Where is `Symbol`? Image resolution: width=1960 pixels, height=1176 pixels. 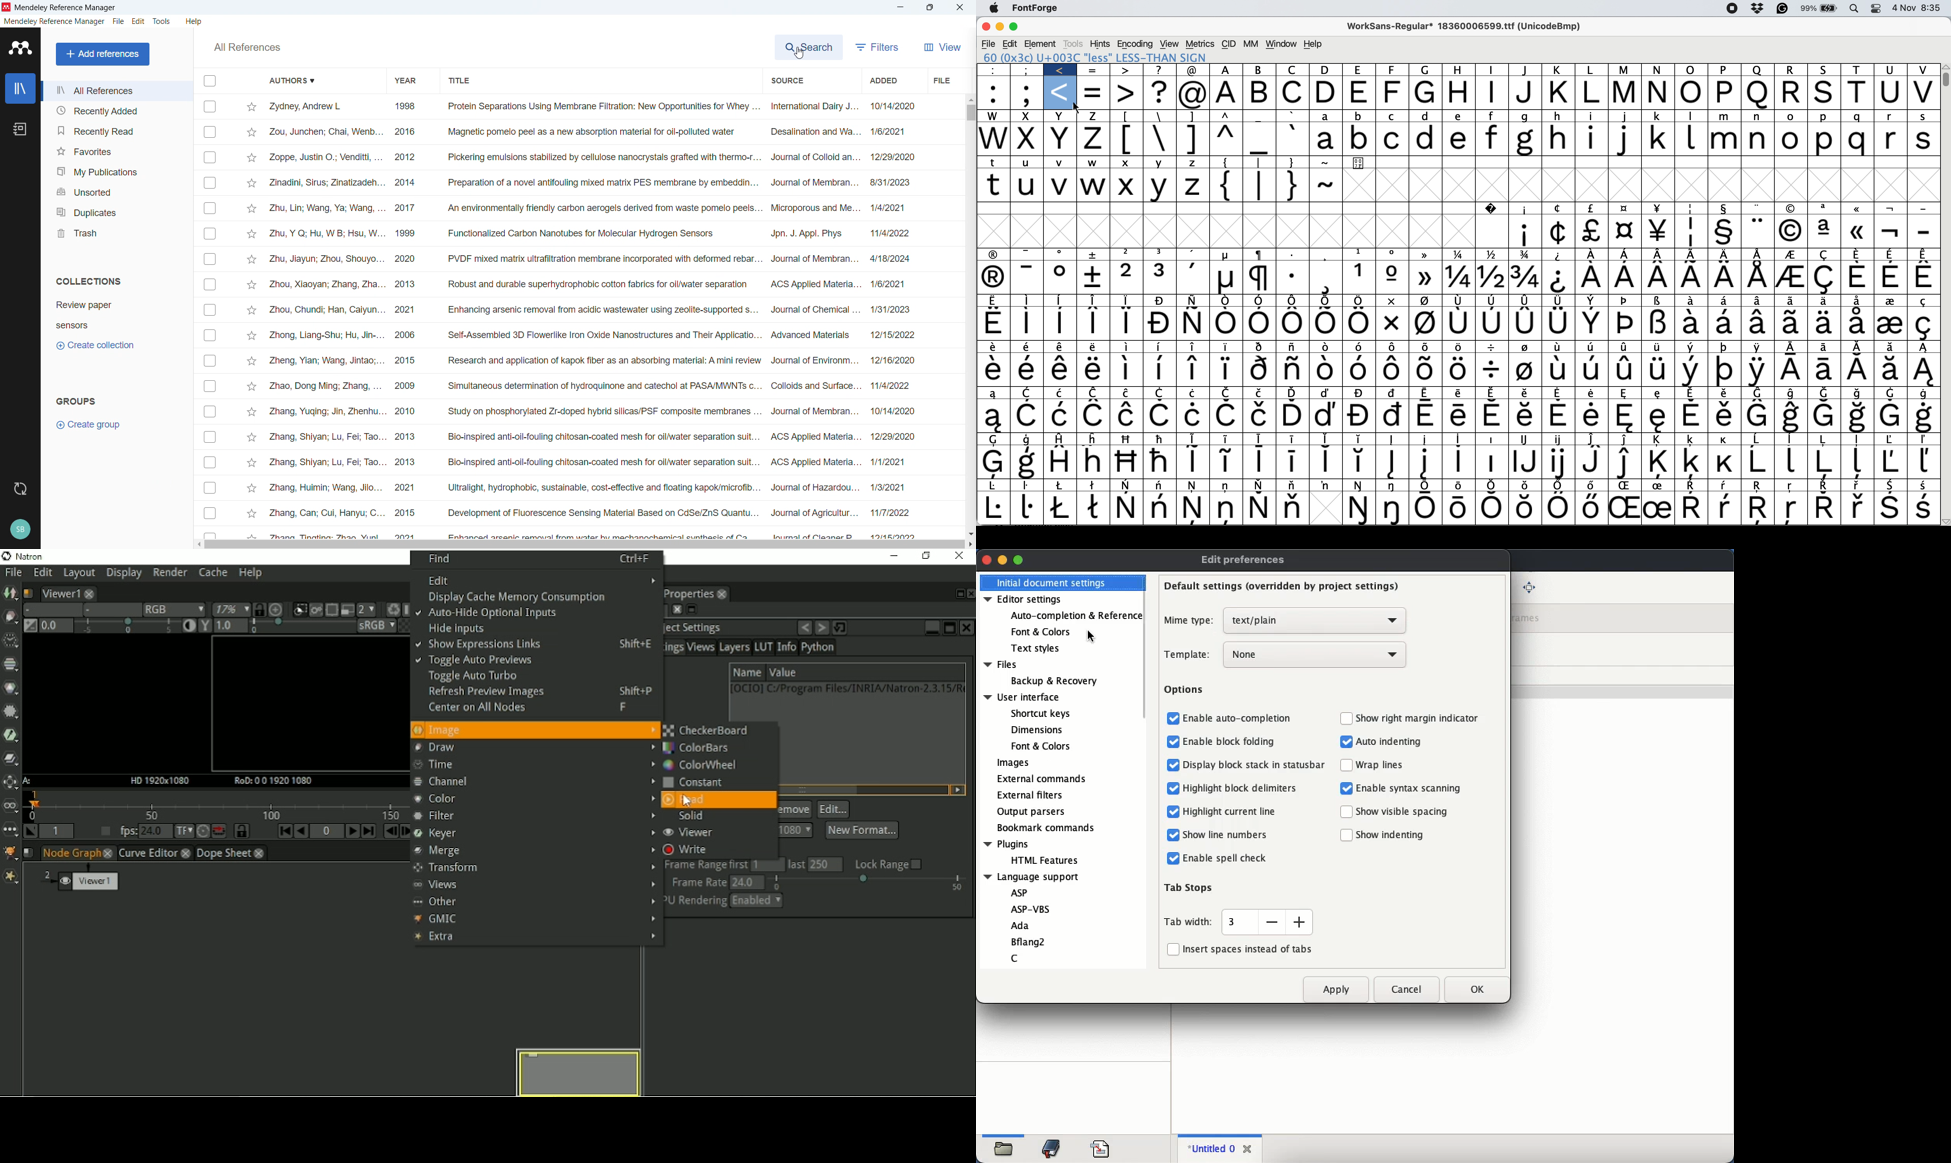 Symbol is located at coordinates (1460, 485).